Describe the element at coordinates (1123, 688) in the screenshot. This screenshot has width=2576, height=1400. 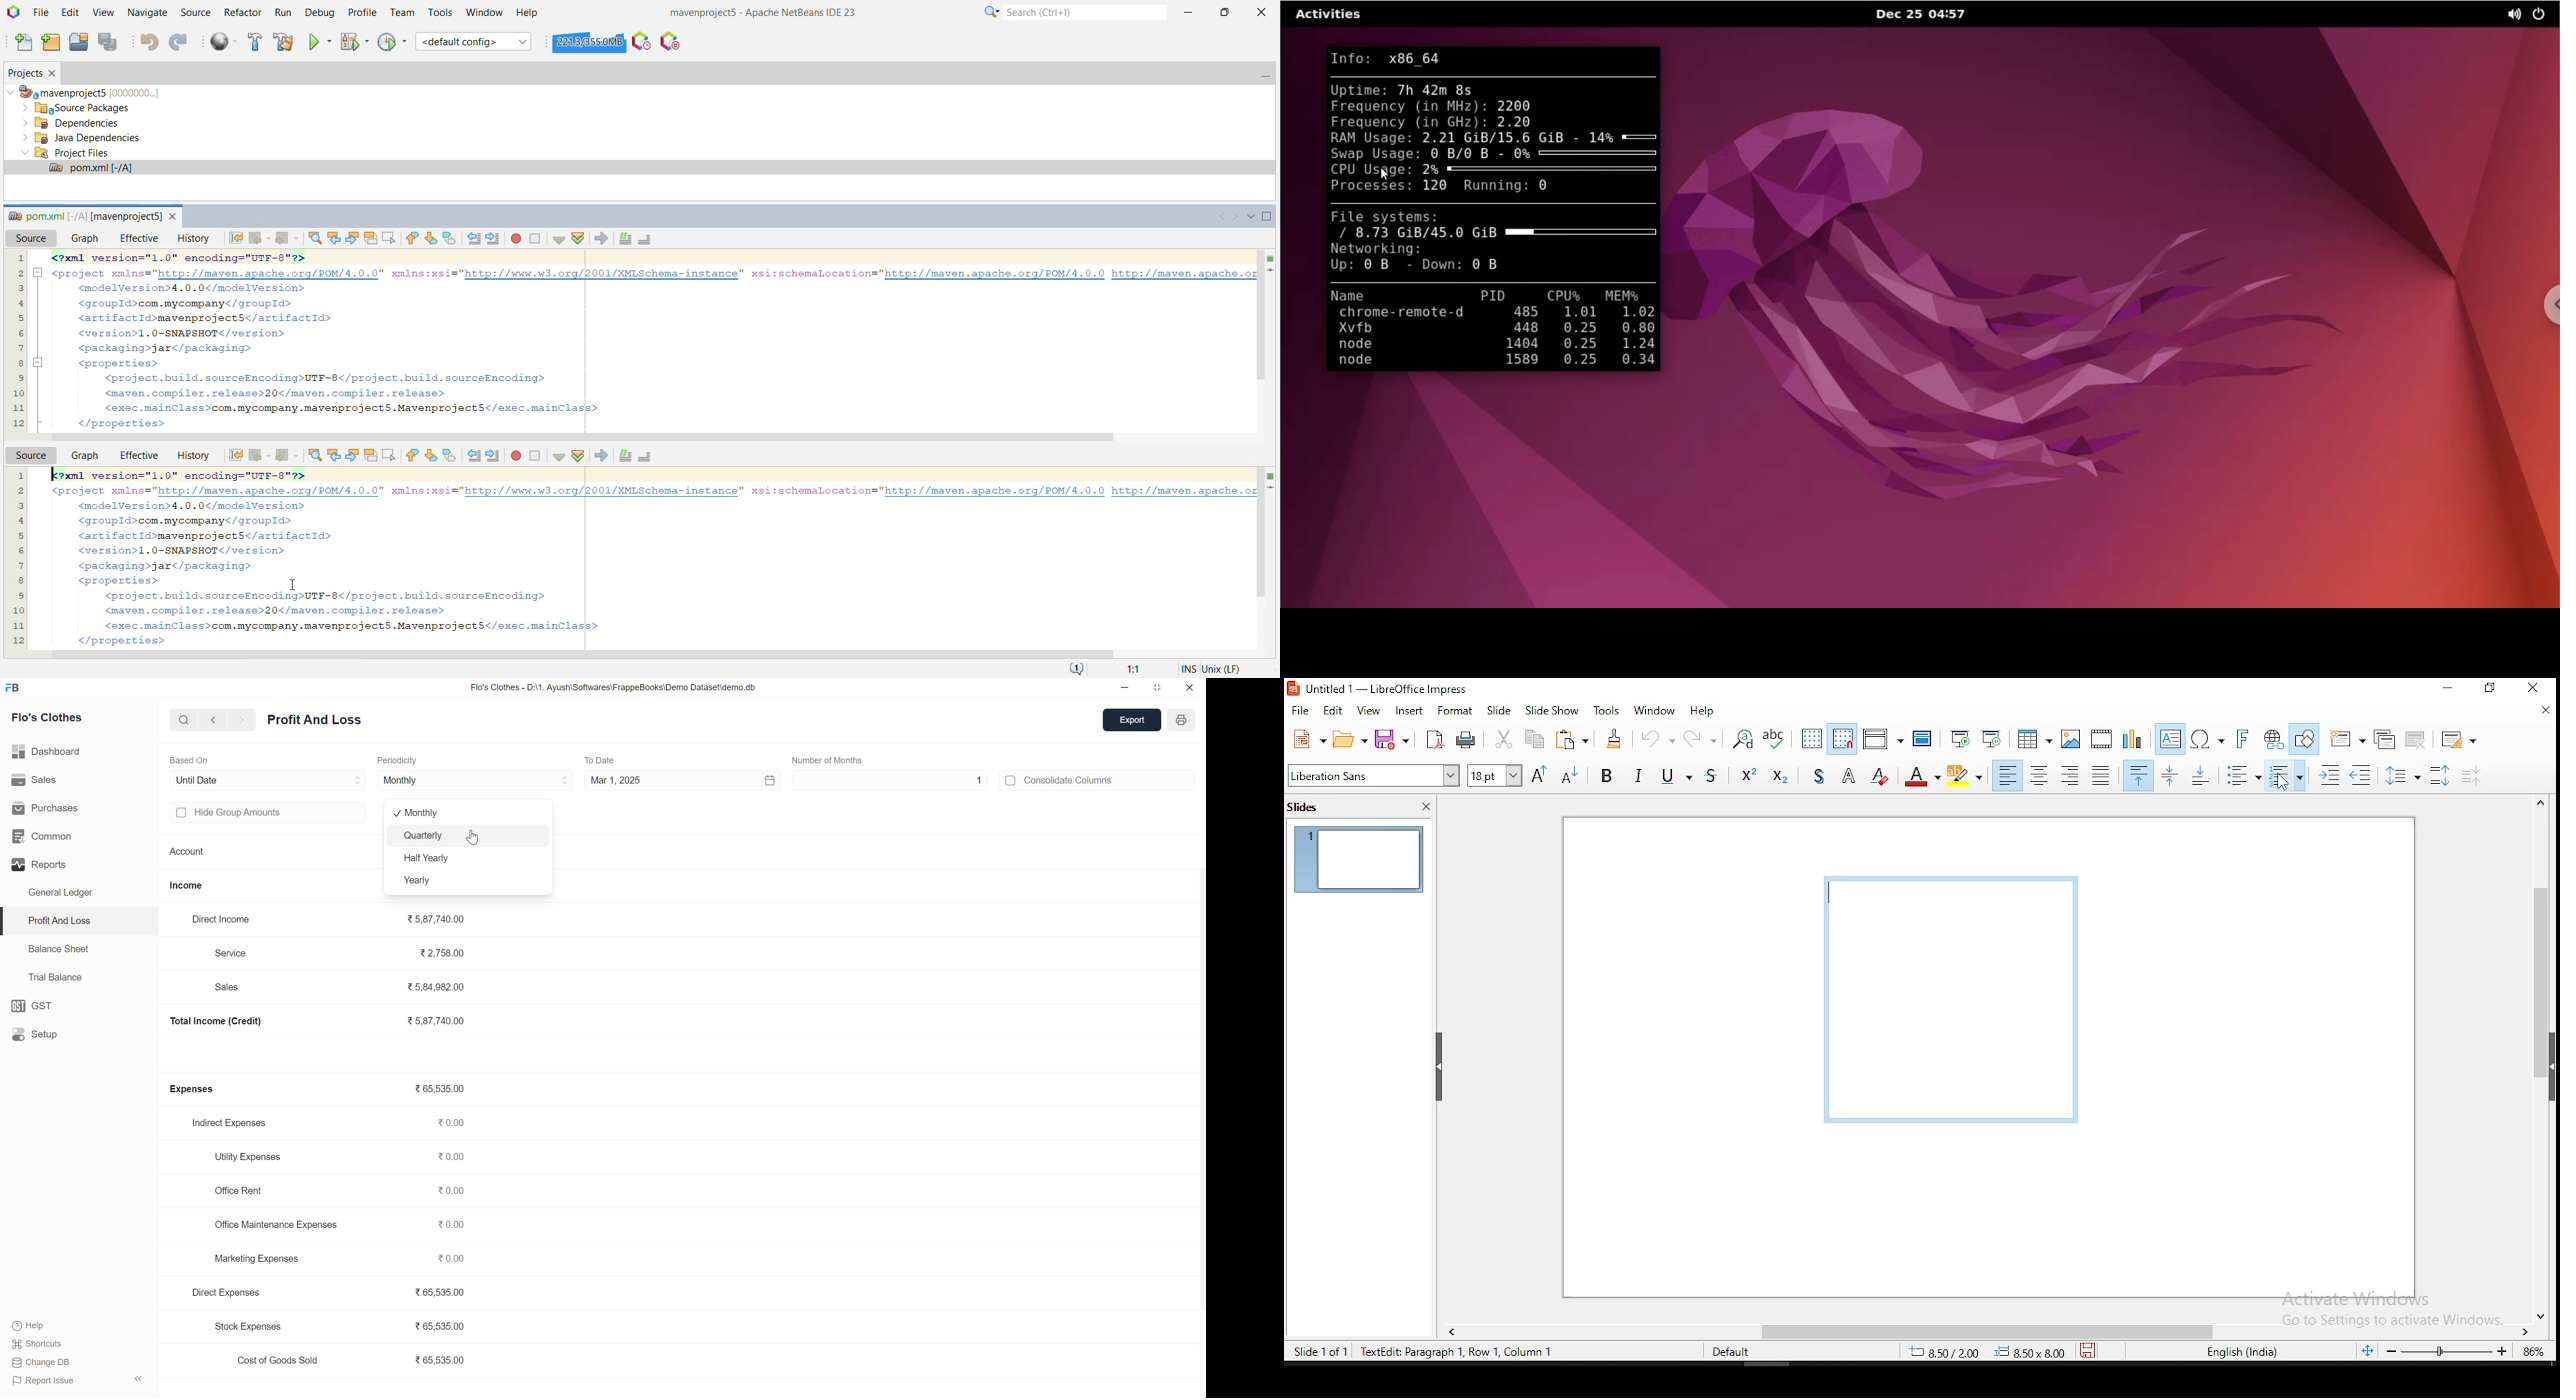
I see `minimize` at that location.